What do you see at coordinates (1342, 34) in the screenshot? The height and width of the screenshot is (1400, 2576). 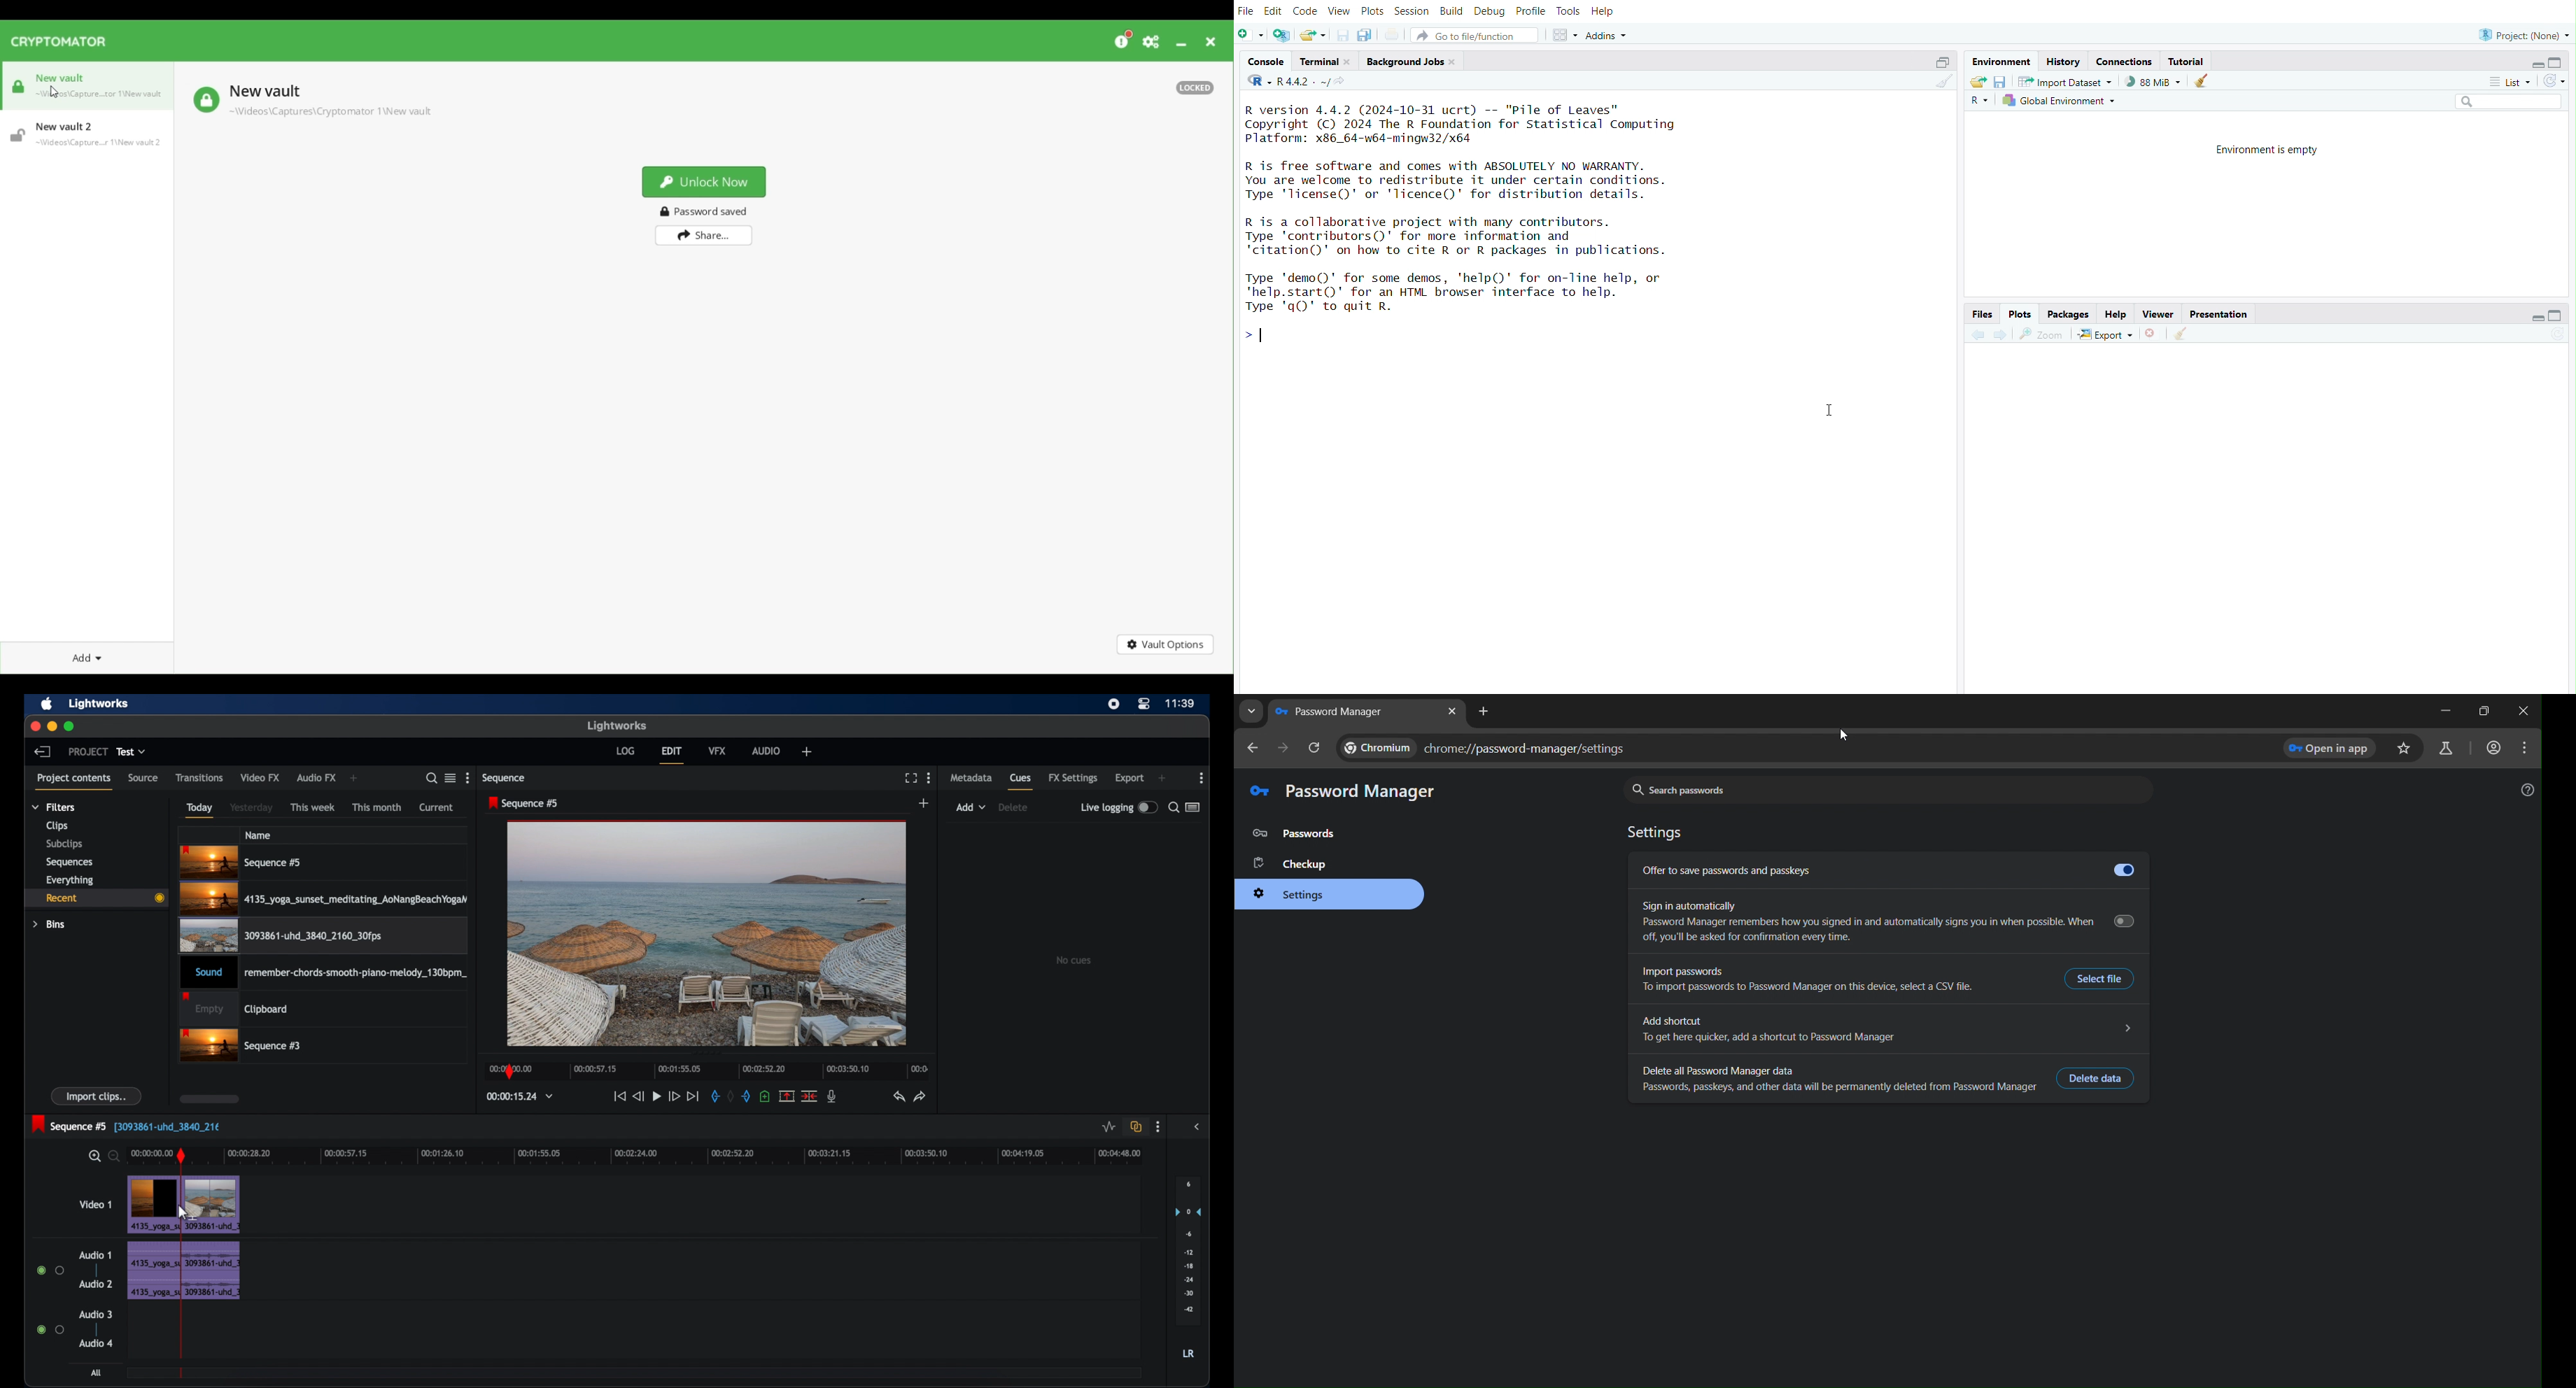 I see `save current document` at bounding box center [1342, 34].